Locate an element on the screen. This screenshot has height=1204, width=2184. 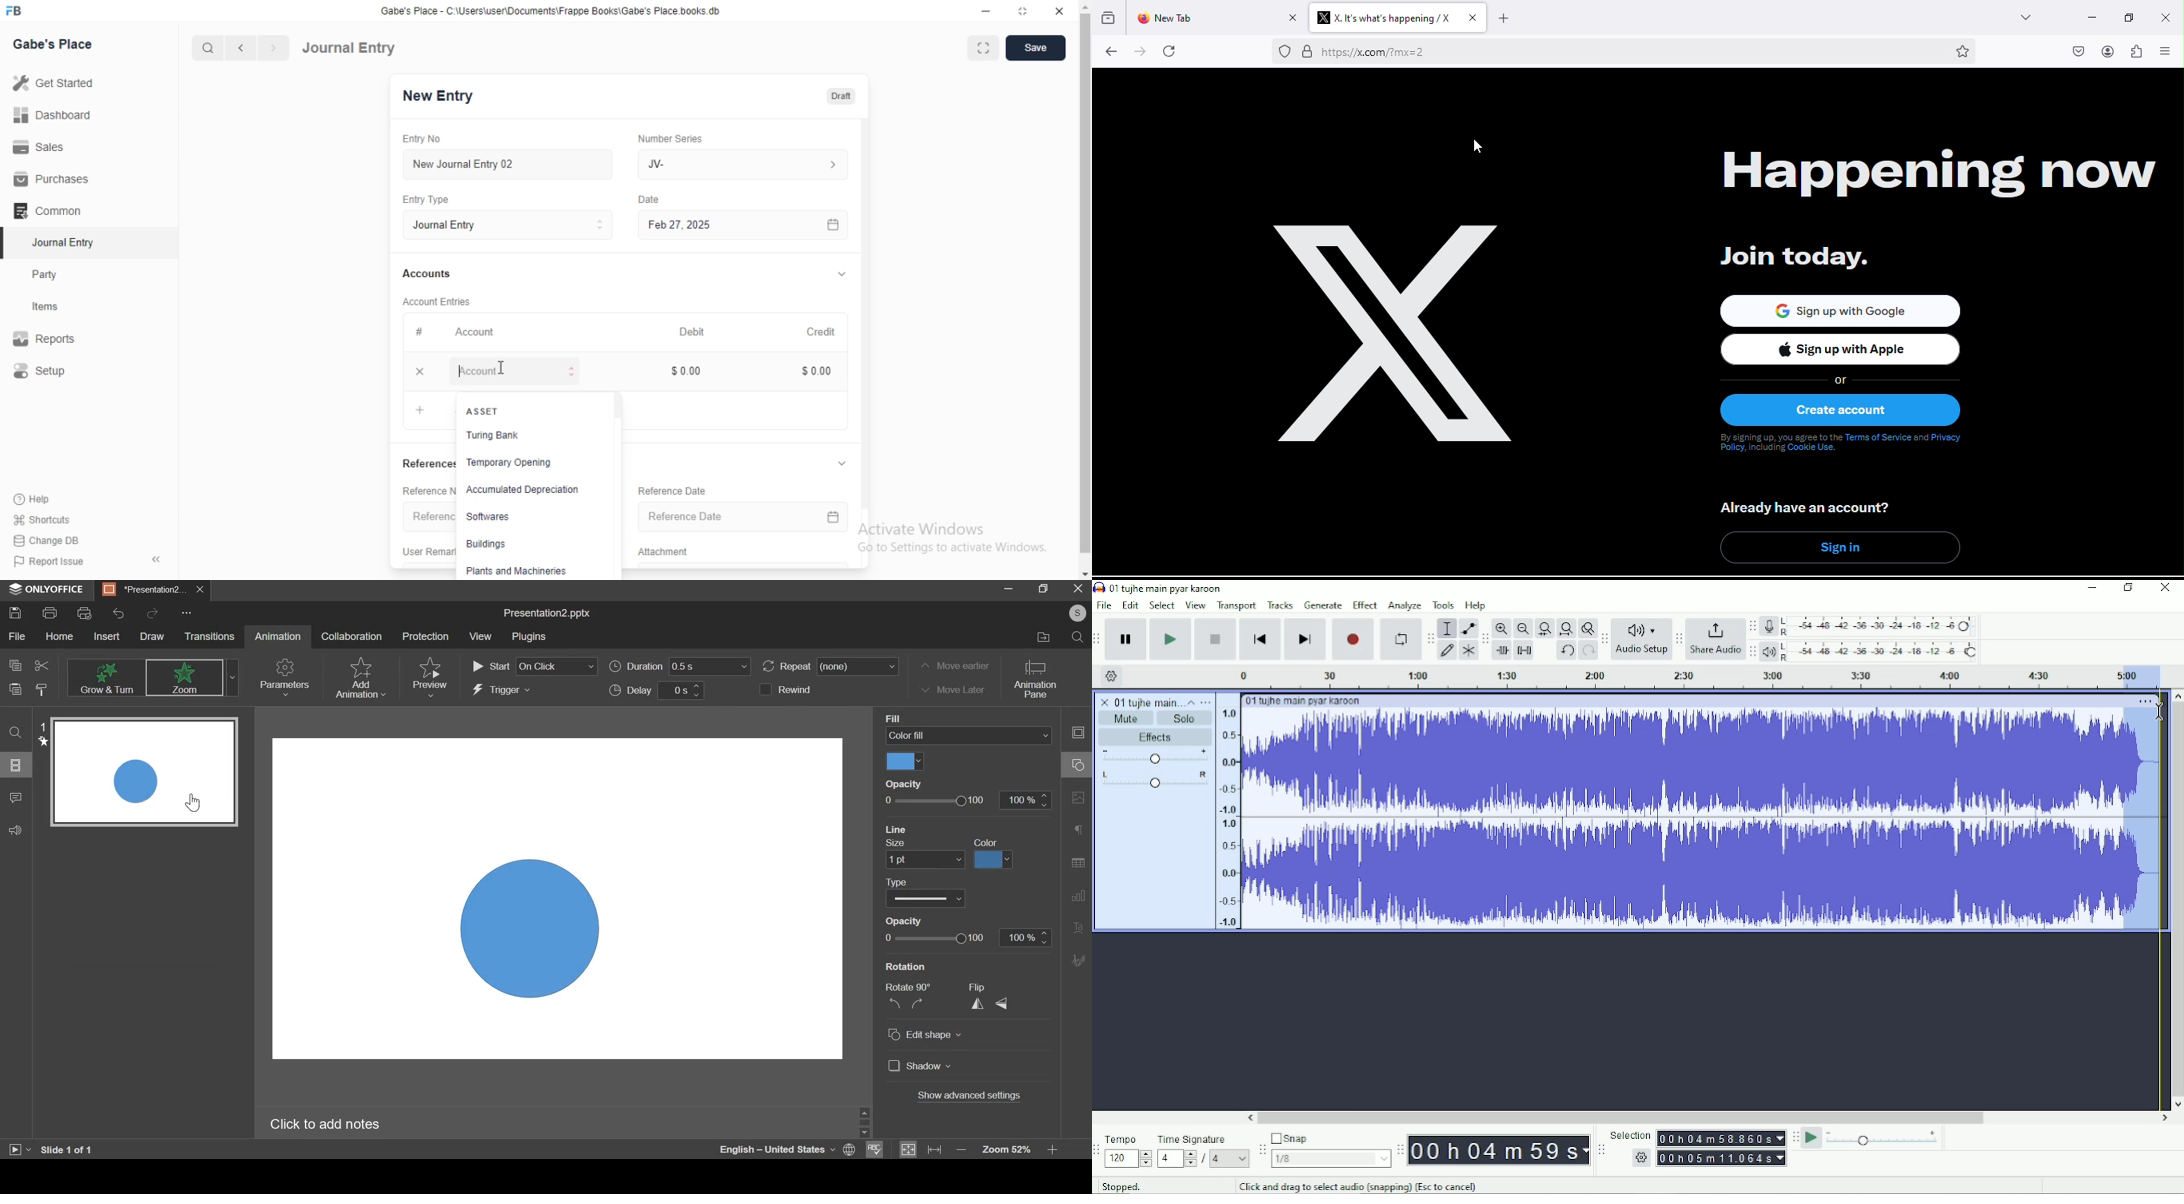
1/8 is located at coordinates (1333, 1158).